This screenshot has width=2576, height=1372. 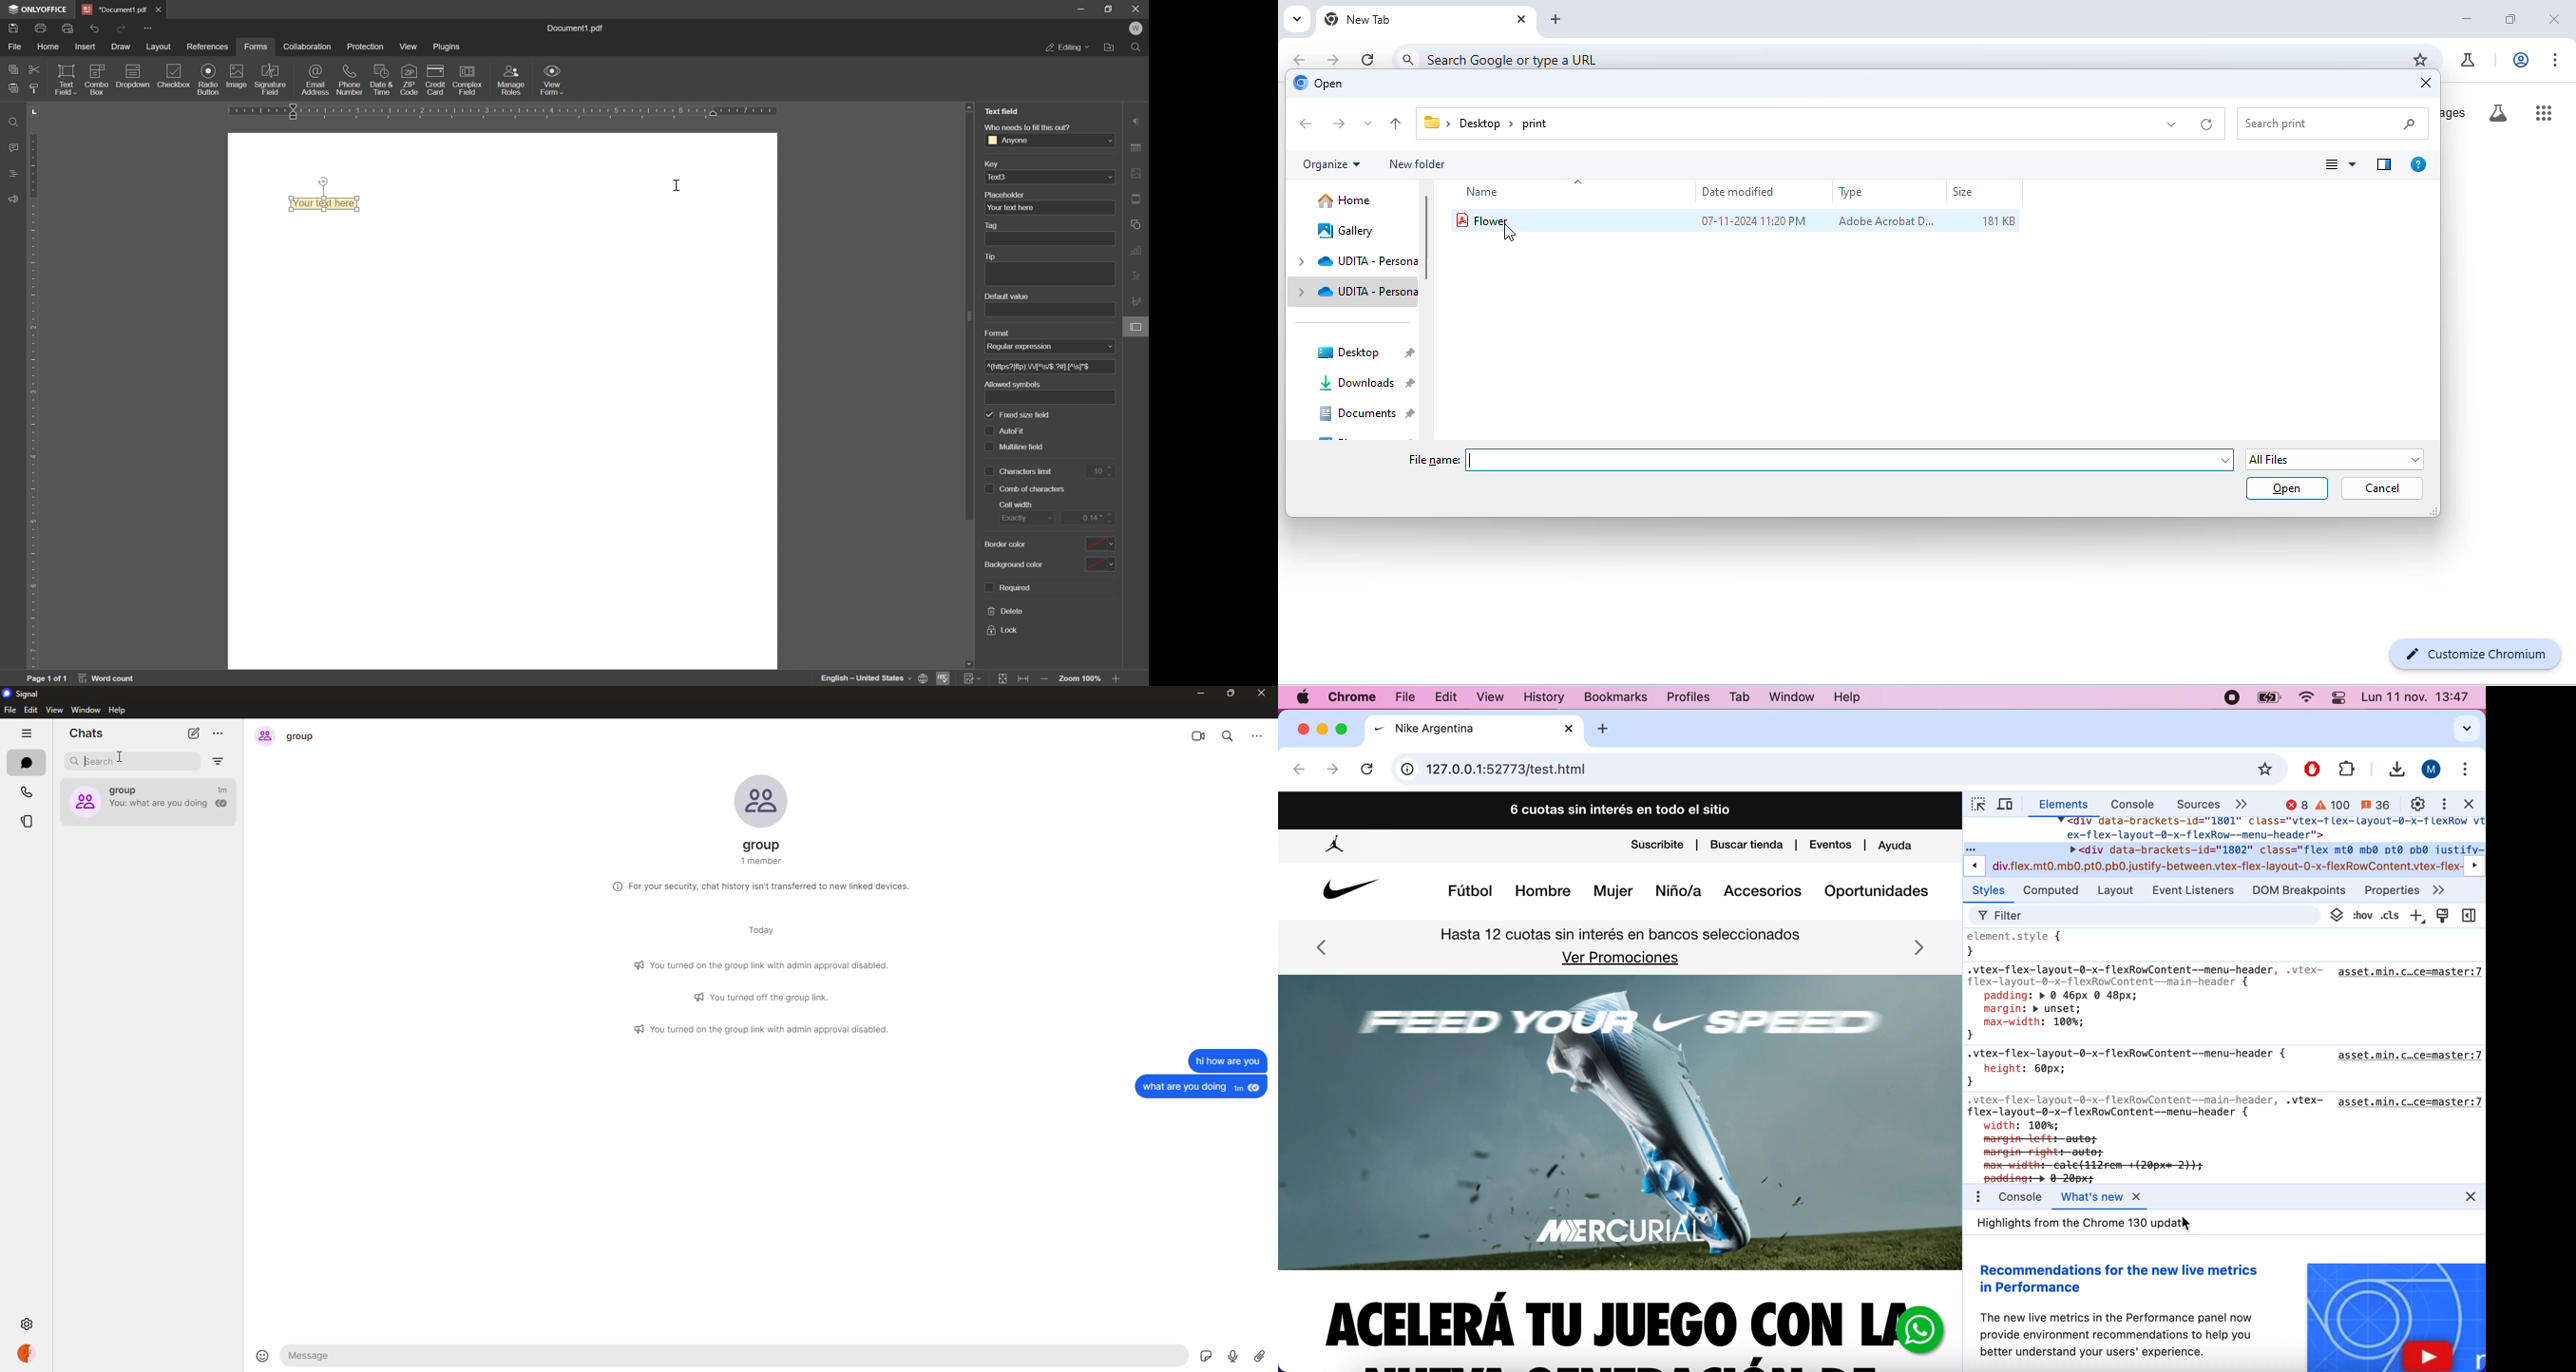 What do you see at coordinates (1608, 698) in the screenshot?
I see `Bookmarks` at bounding box center [1608, 698].